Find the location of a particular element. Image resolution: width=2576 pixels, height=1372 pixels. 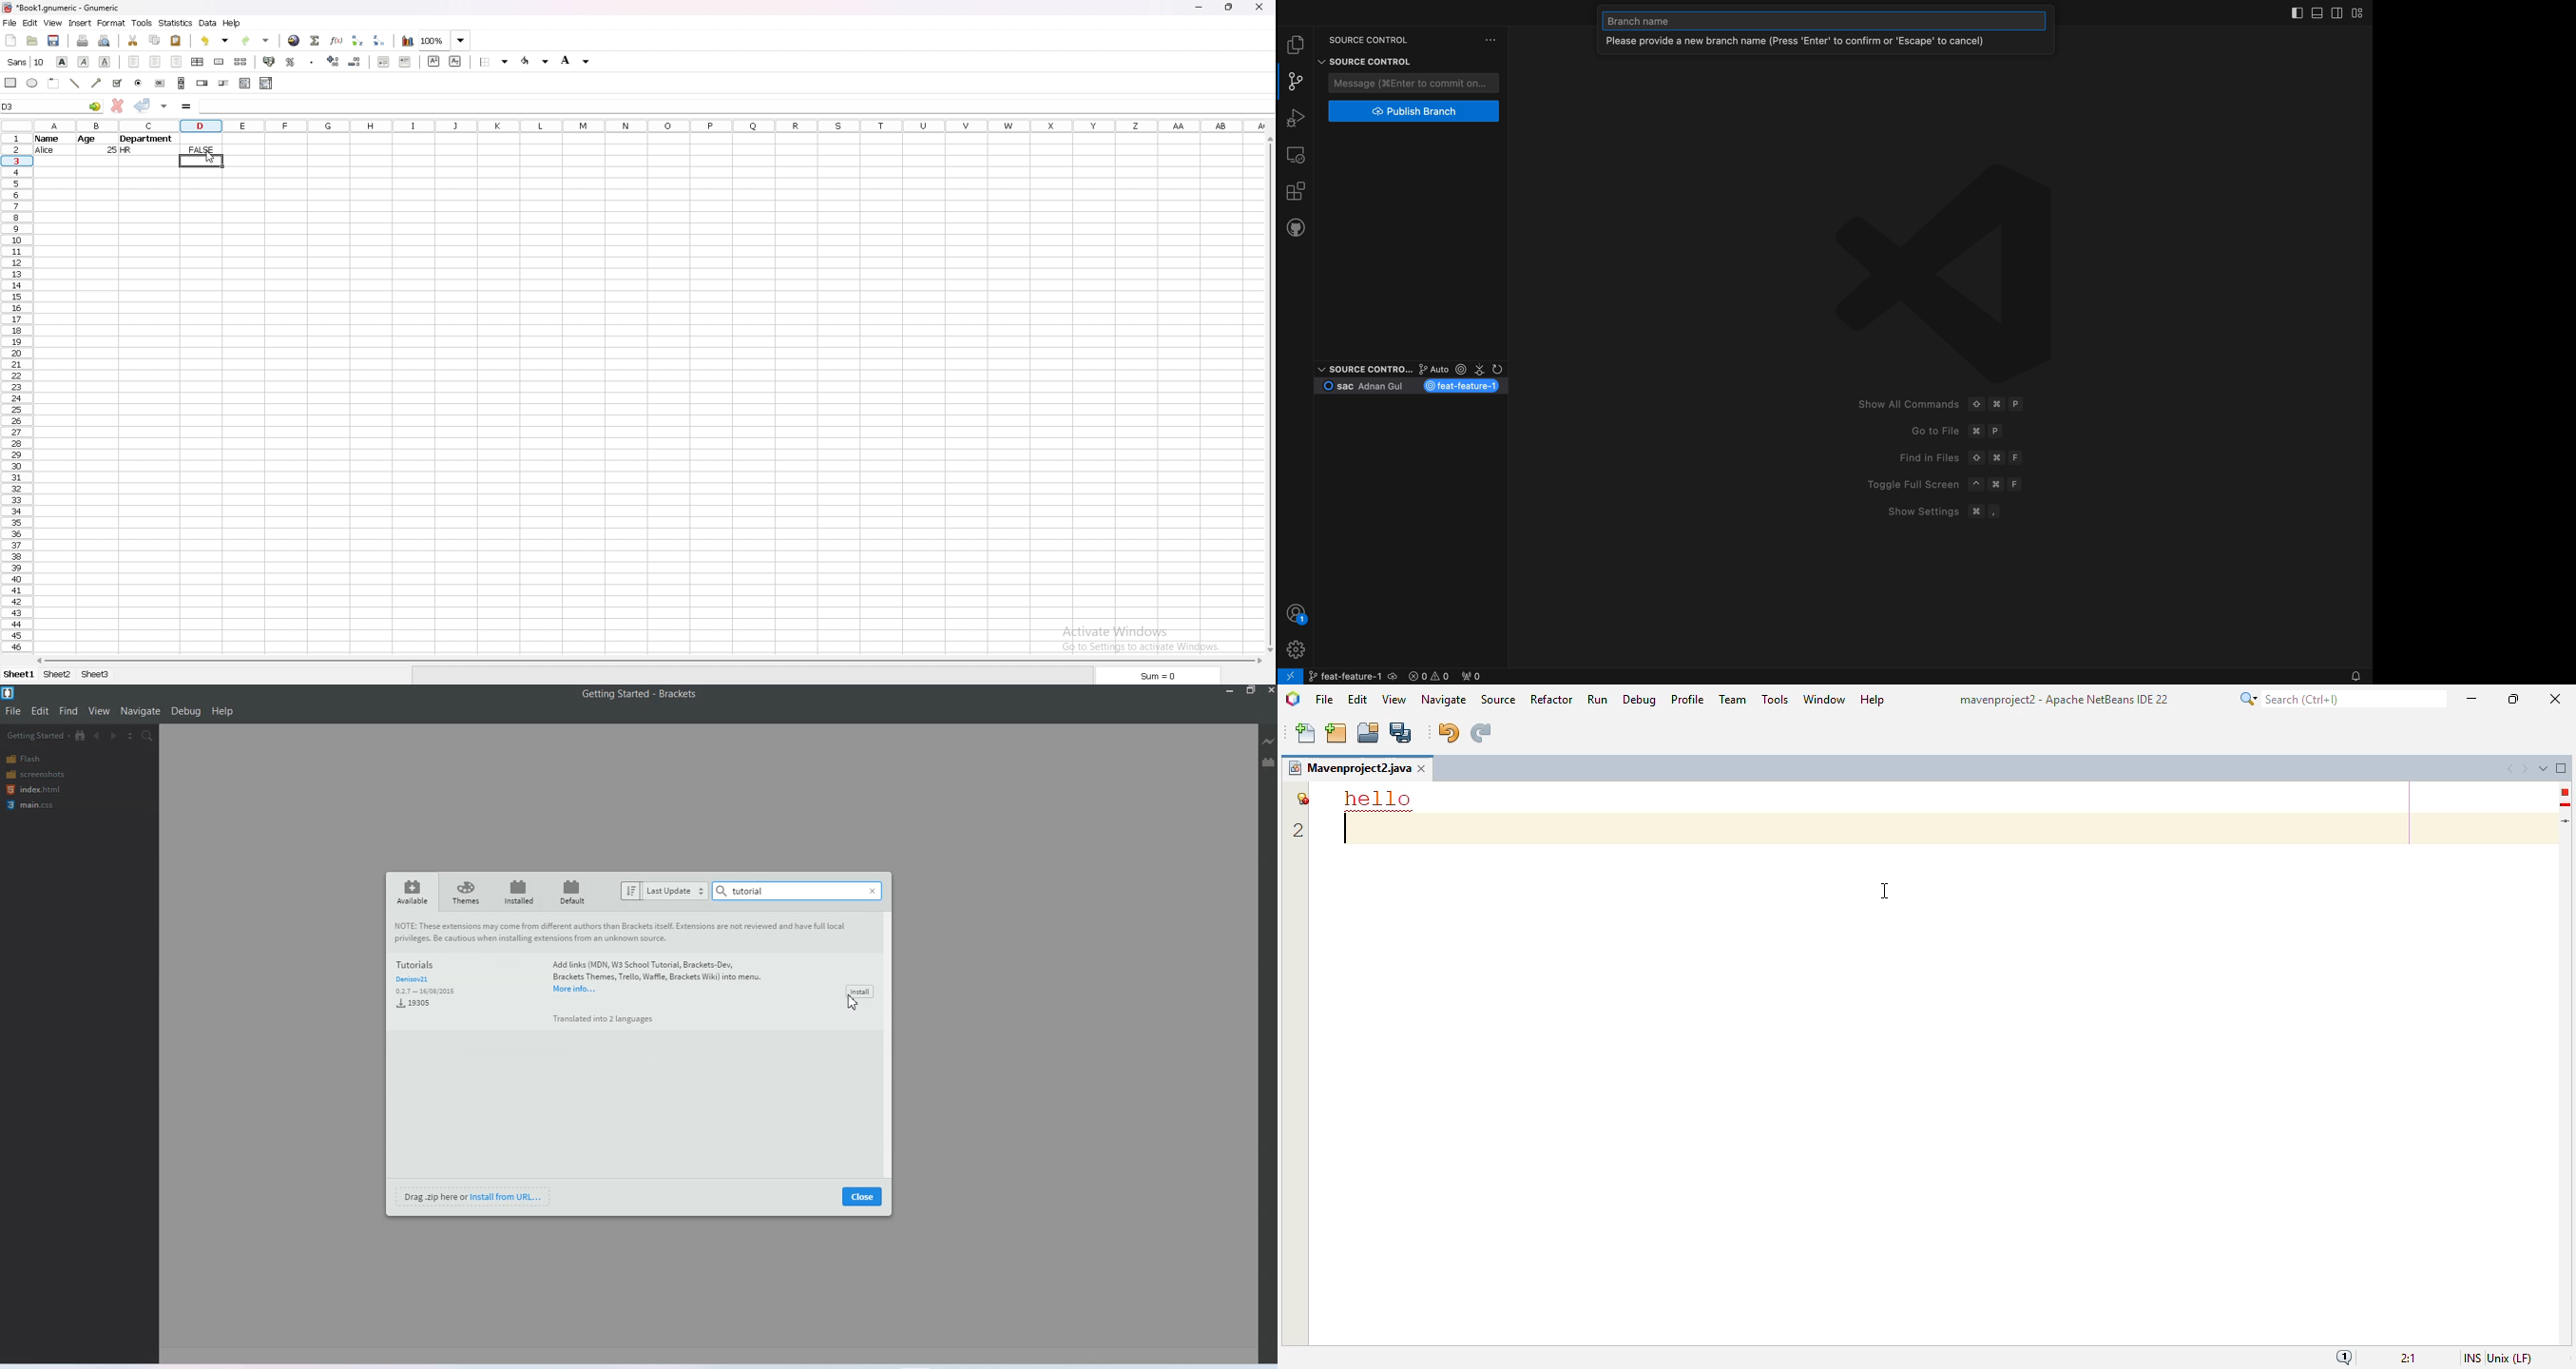

cursor is located at coordinates (208, 157).